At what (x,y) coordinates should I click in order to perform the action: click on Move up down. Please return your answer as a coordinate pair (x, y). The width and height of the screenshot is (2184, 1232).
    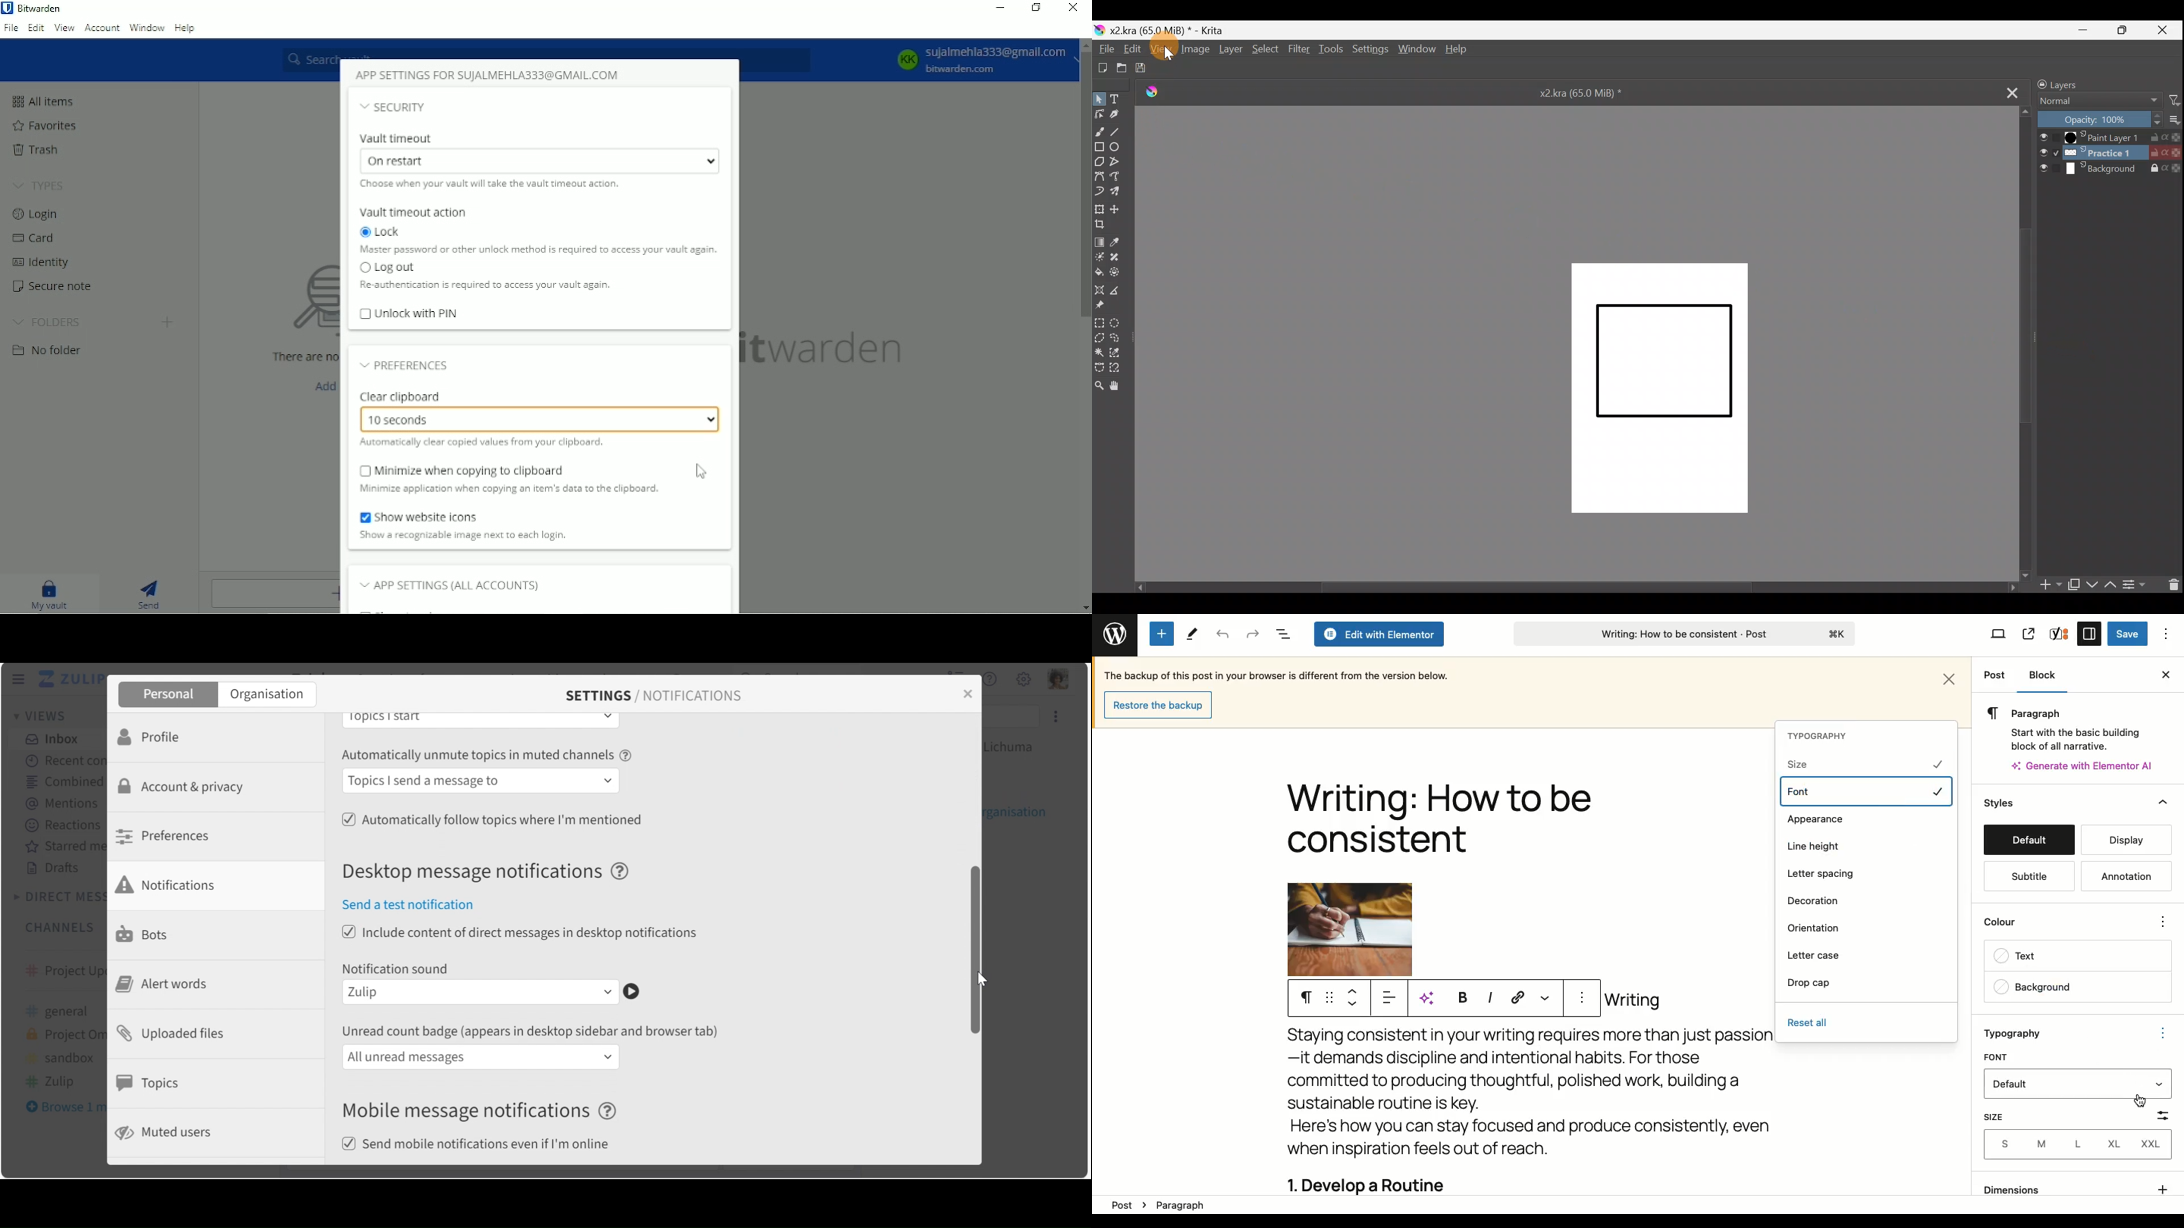
    Looking at the image, I should click on (1356, 998).